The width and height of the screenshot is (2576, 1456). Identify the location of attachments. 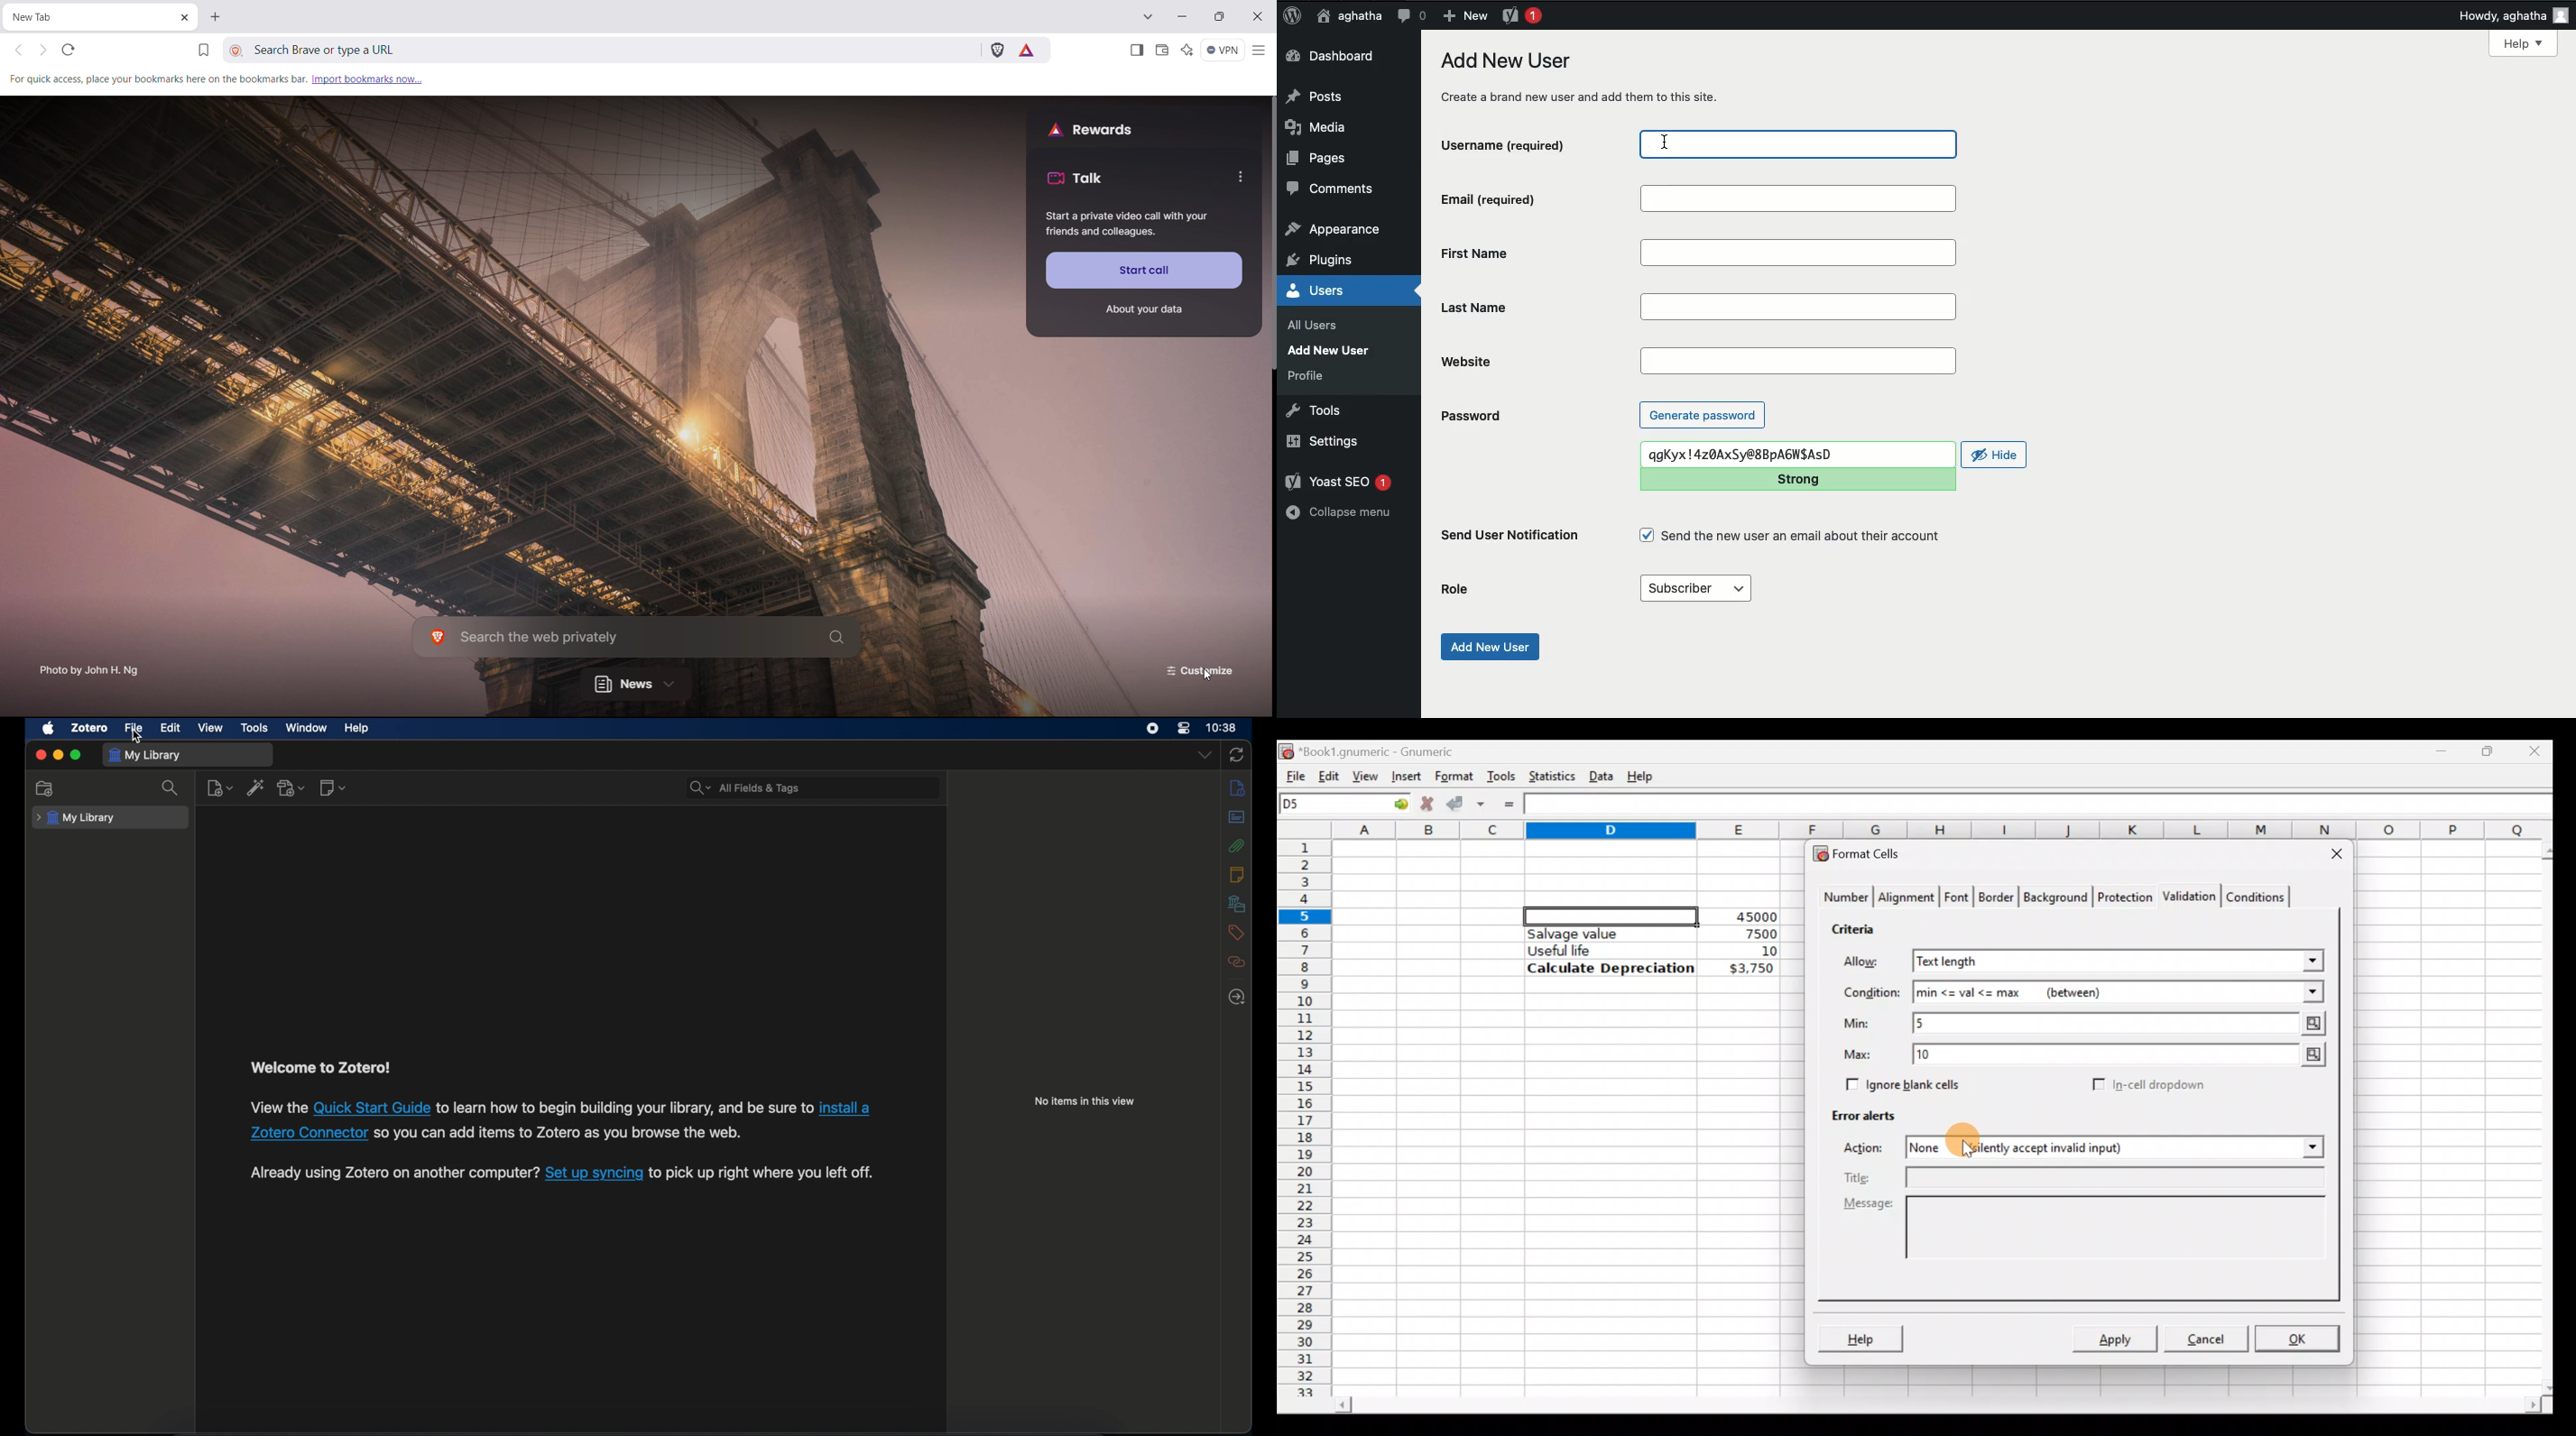
(1236, 846).